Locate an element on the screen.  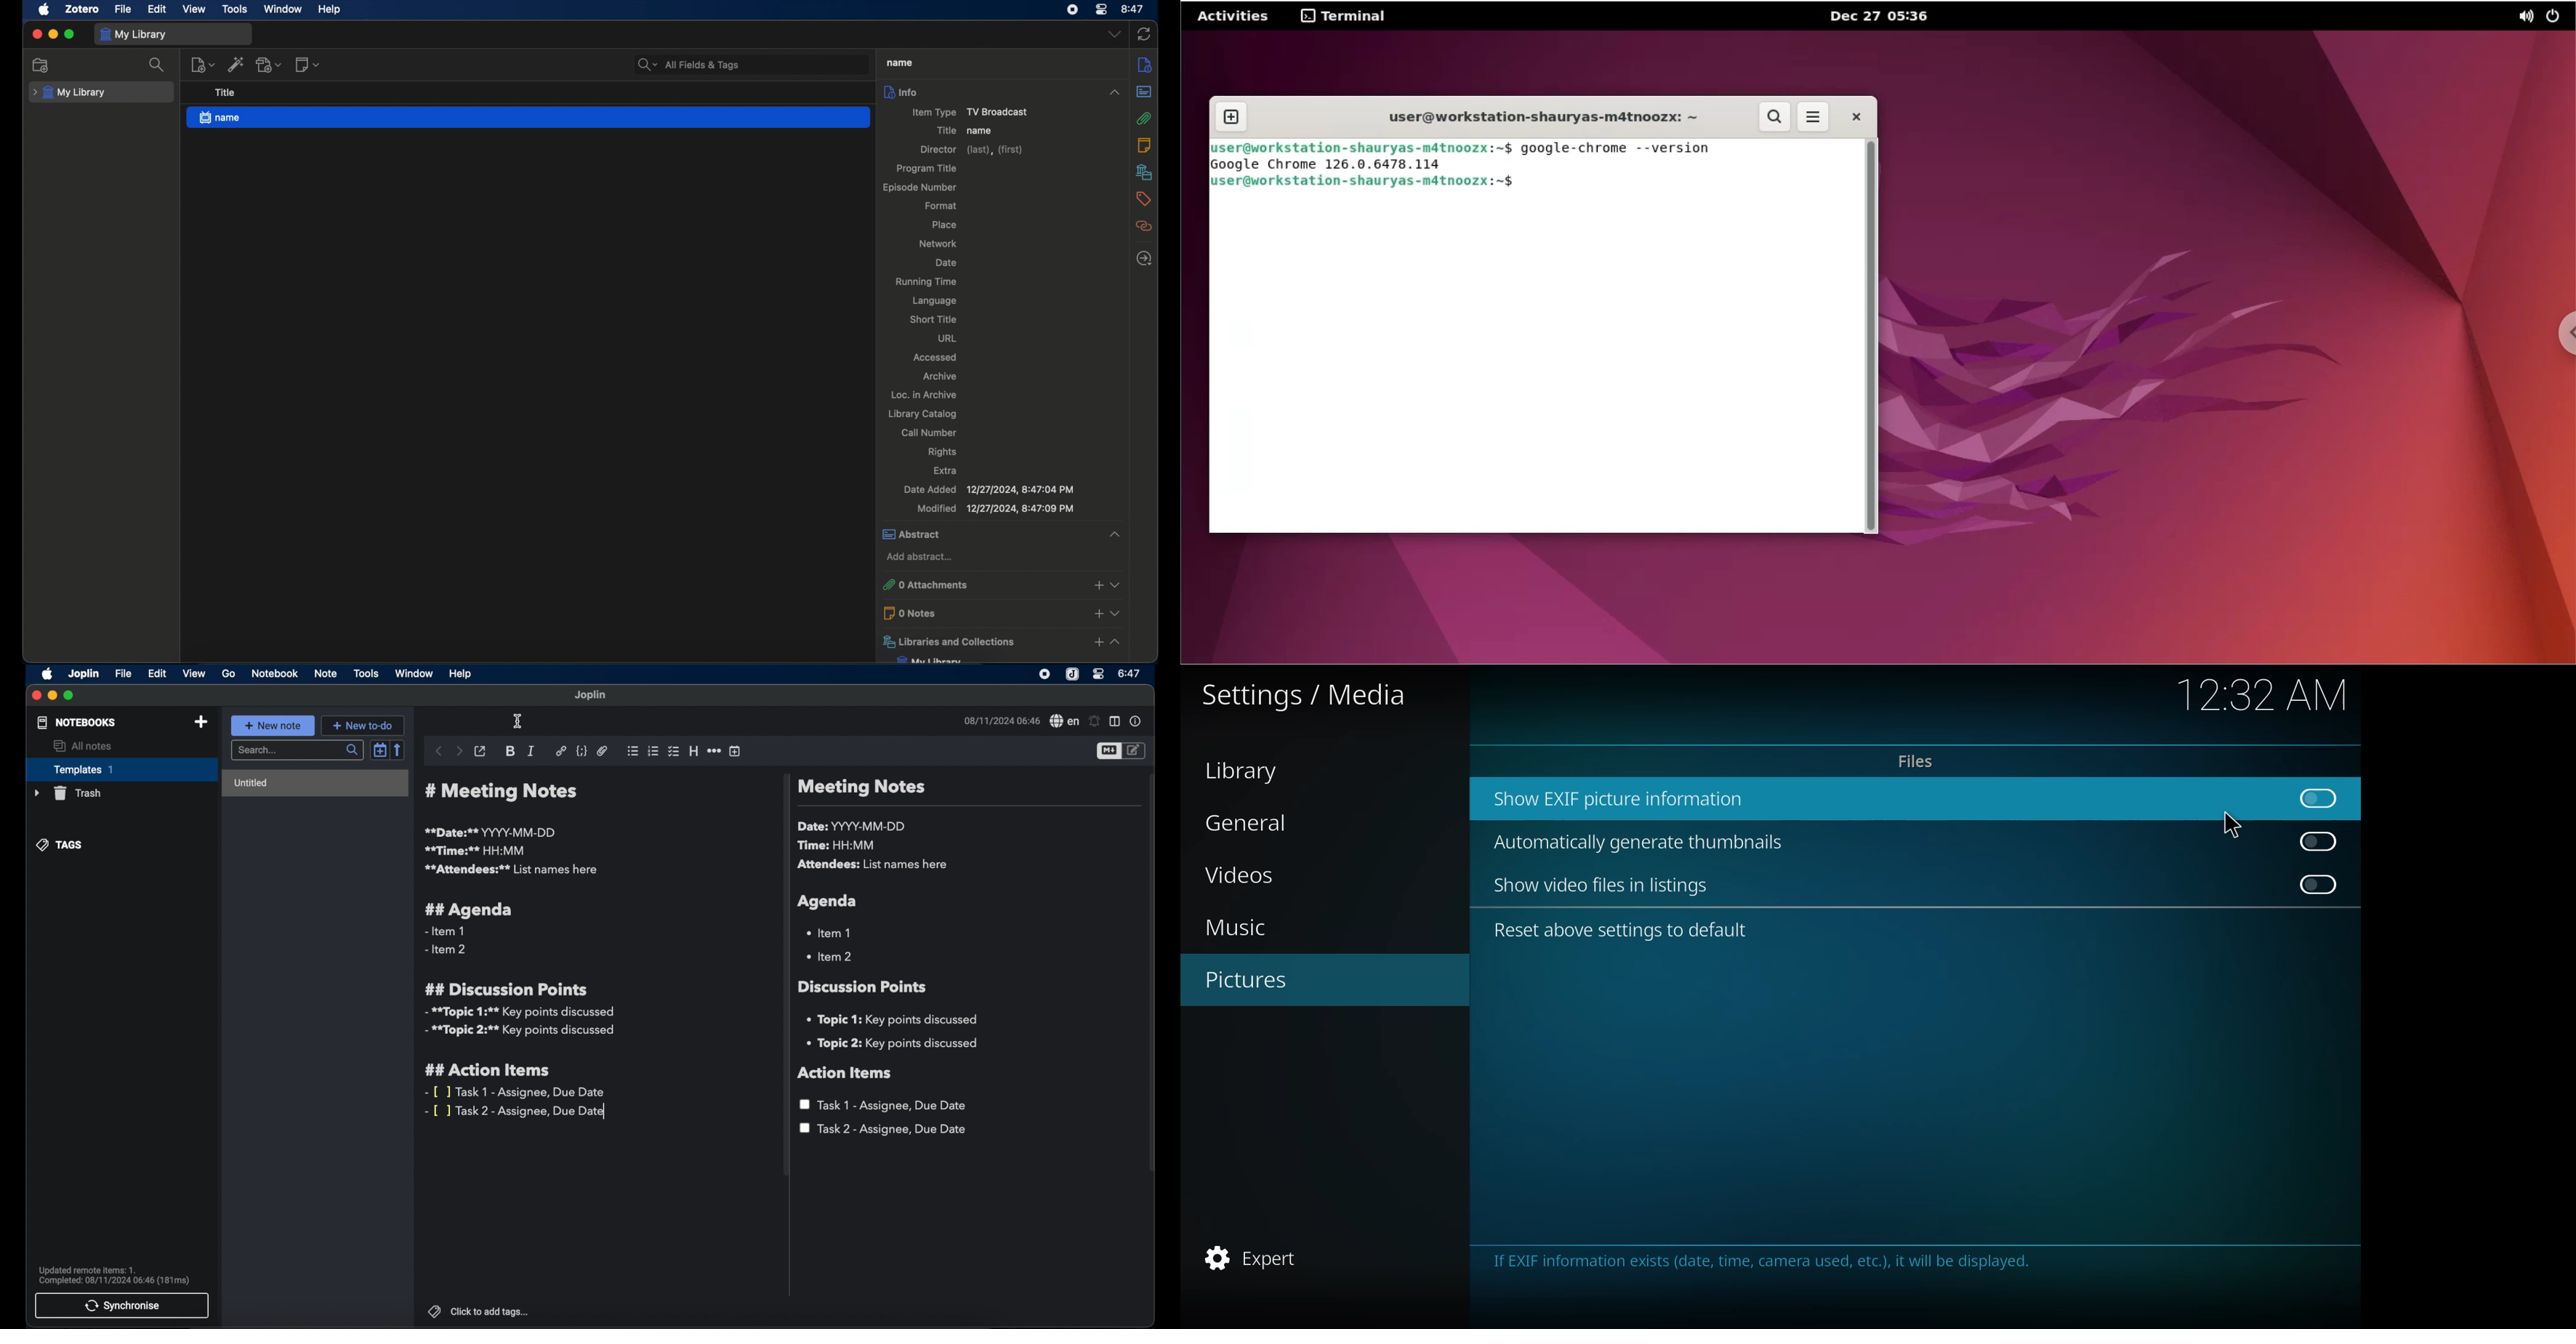
pictures is located at coordinates (1256, 978).